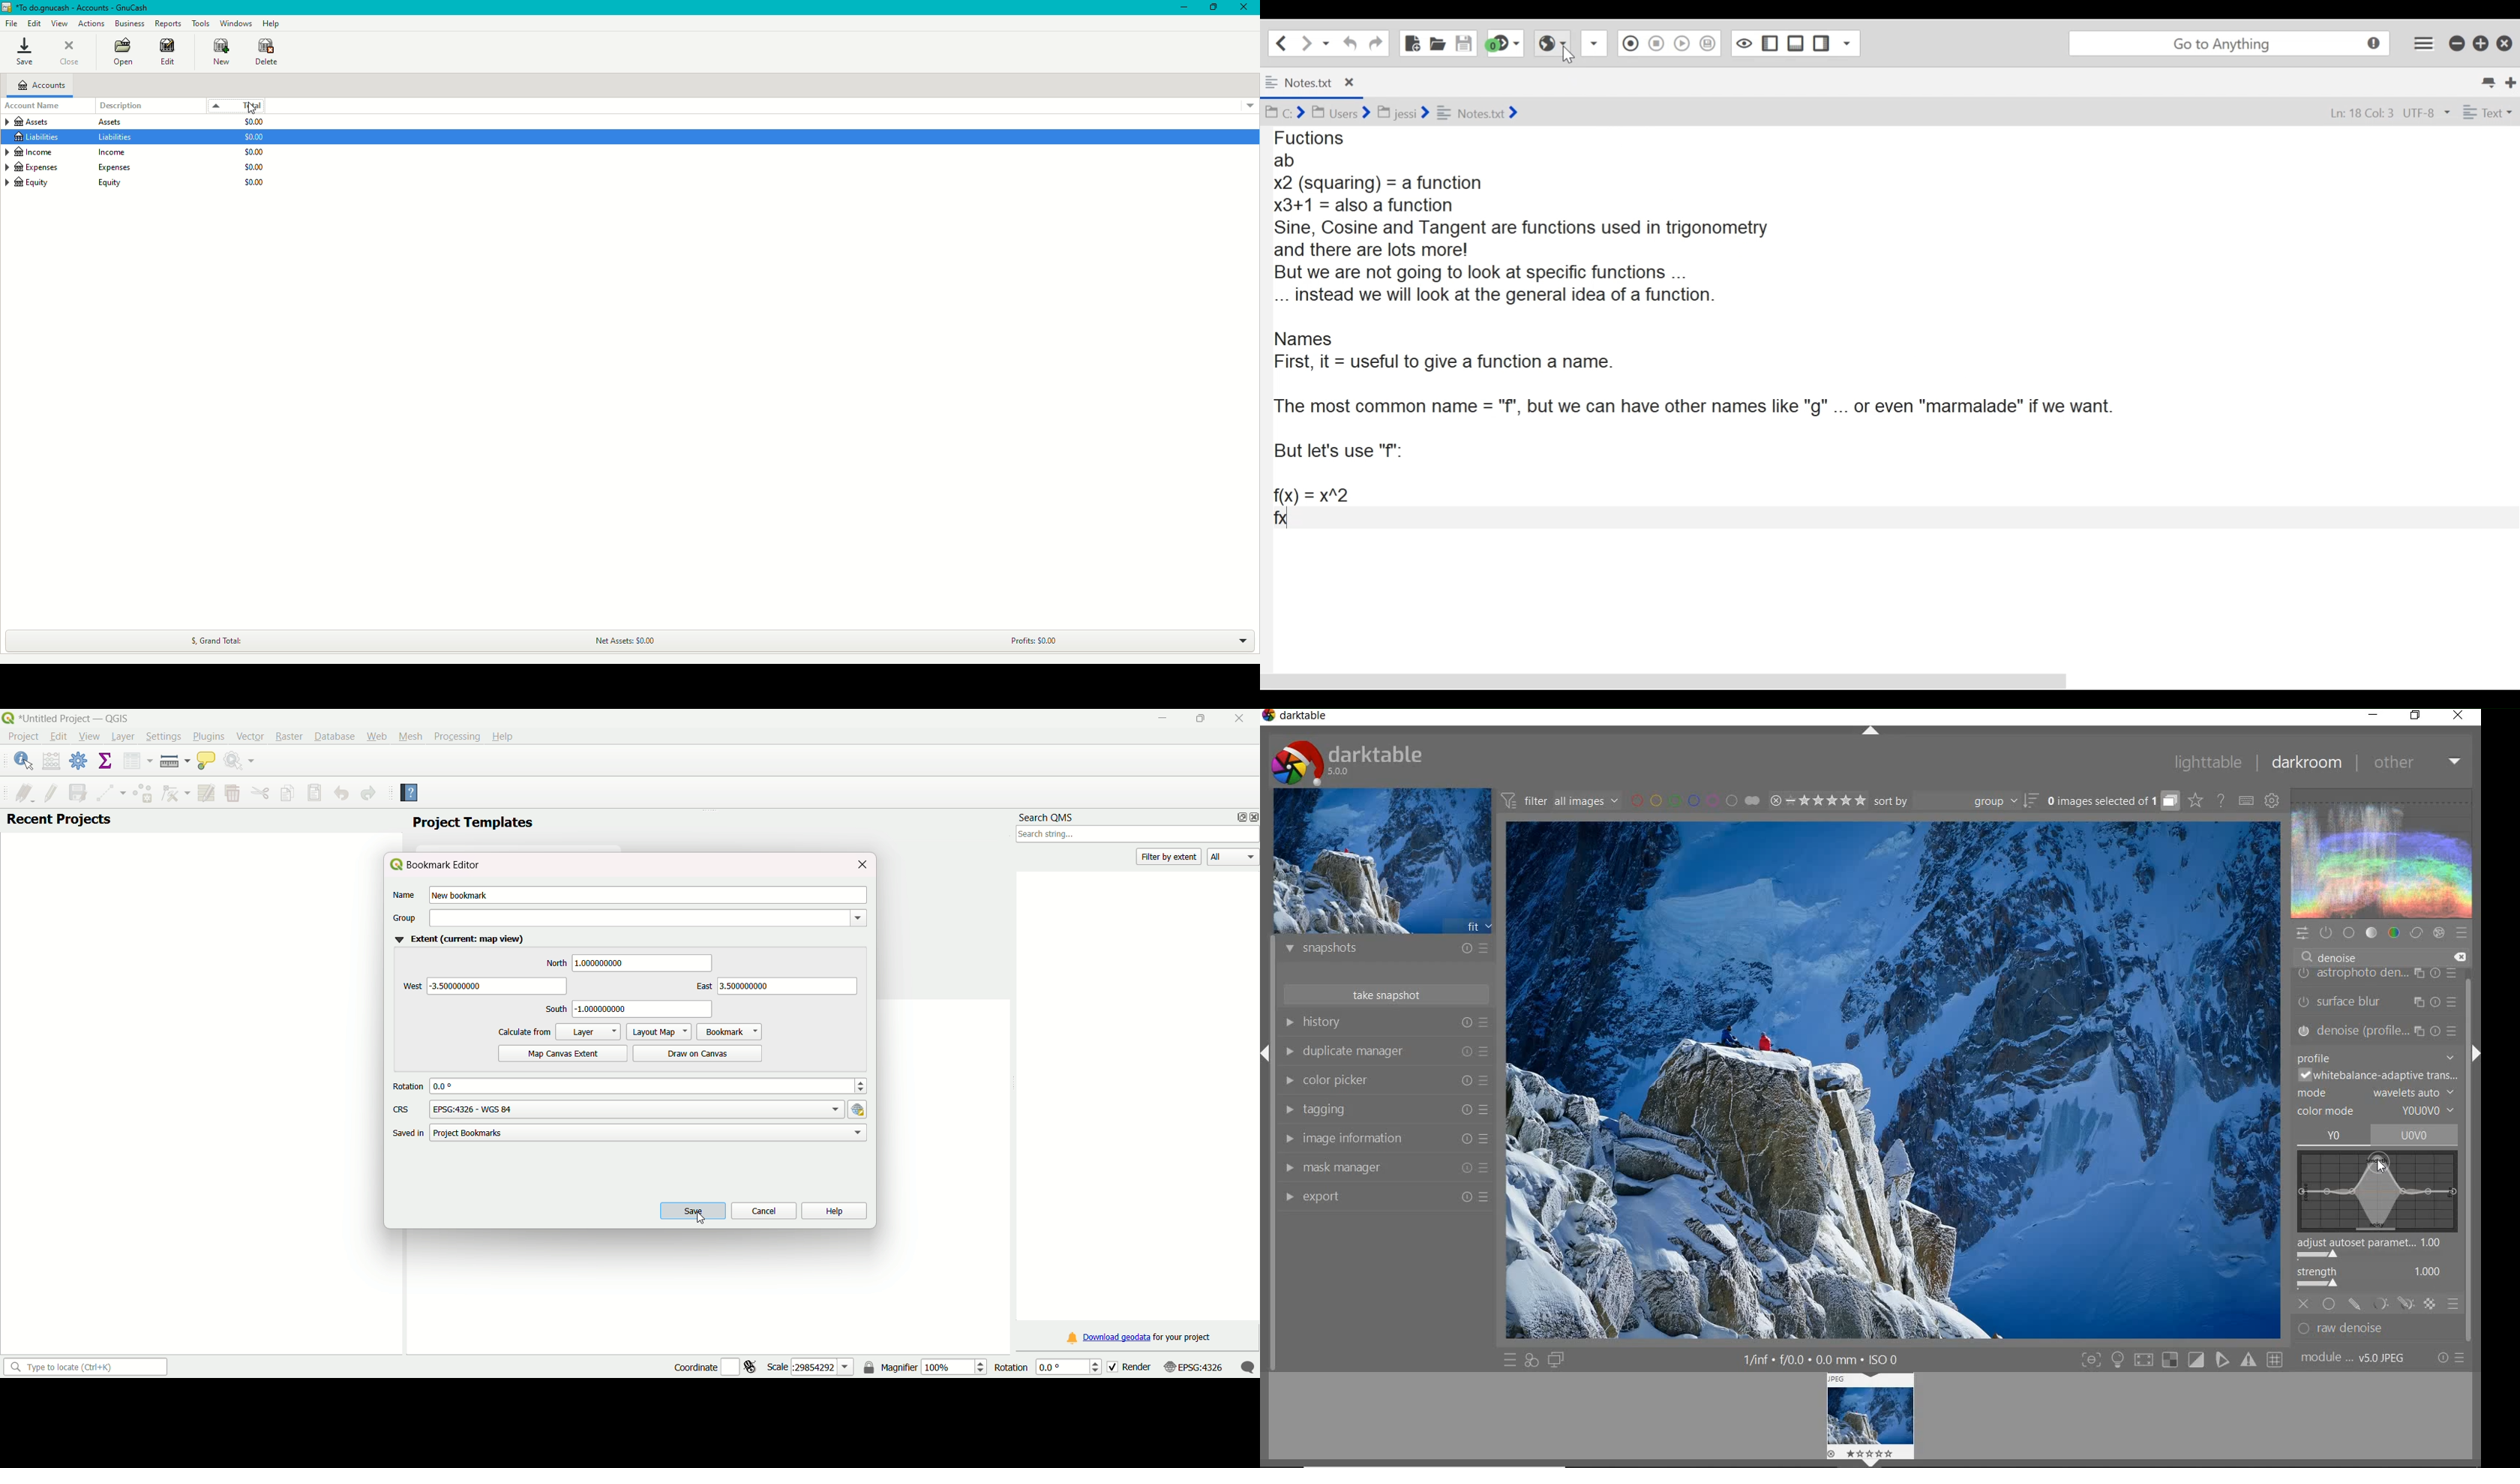 The width and height of the screenshot is (2520, 1484). I want to click on WAVELETS MAP, so click(2377, 1191).